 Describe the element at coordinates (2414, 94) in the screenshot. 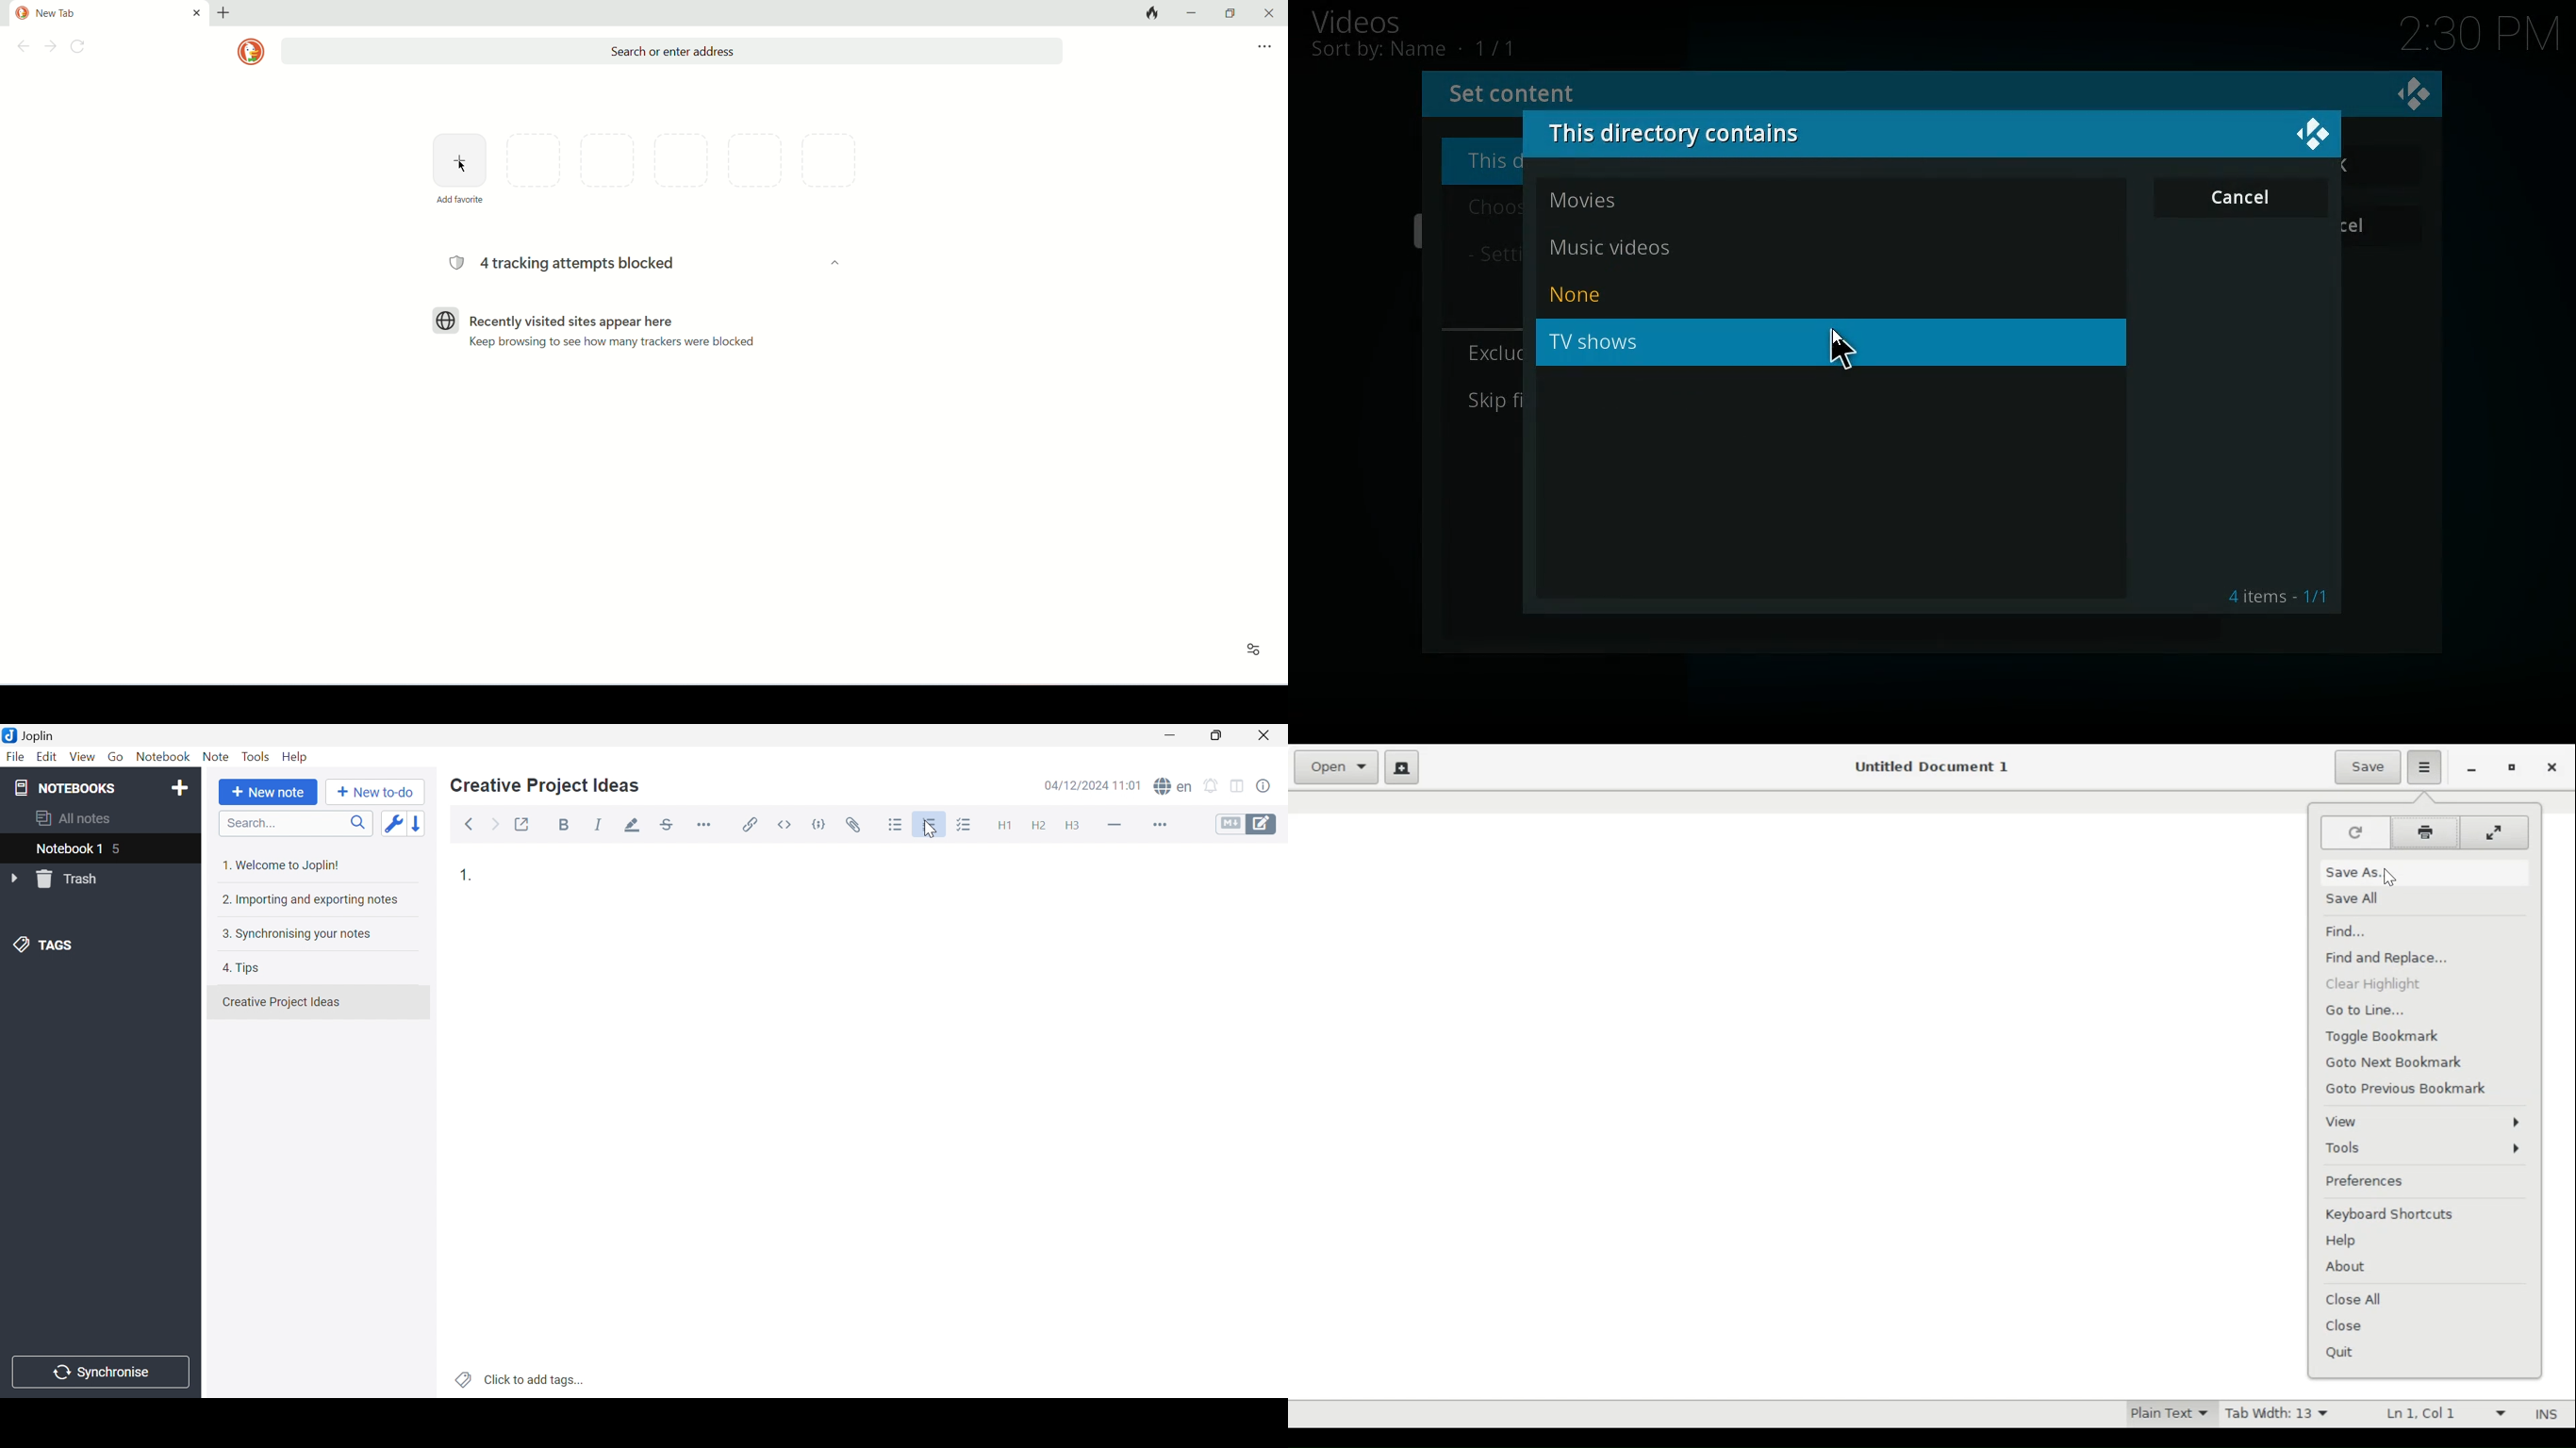

I see `kodi logo` at that location.